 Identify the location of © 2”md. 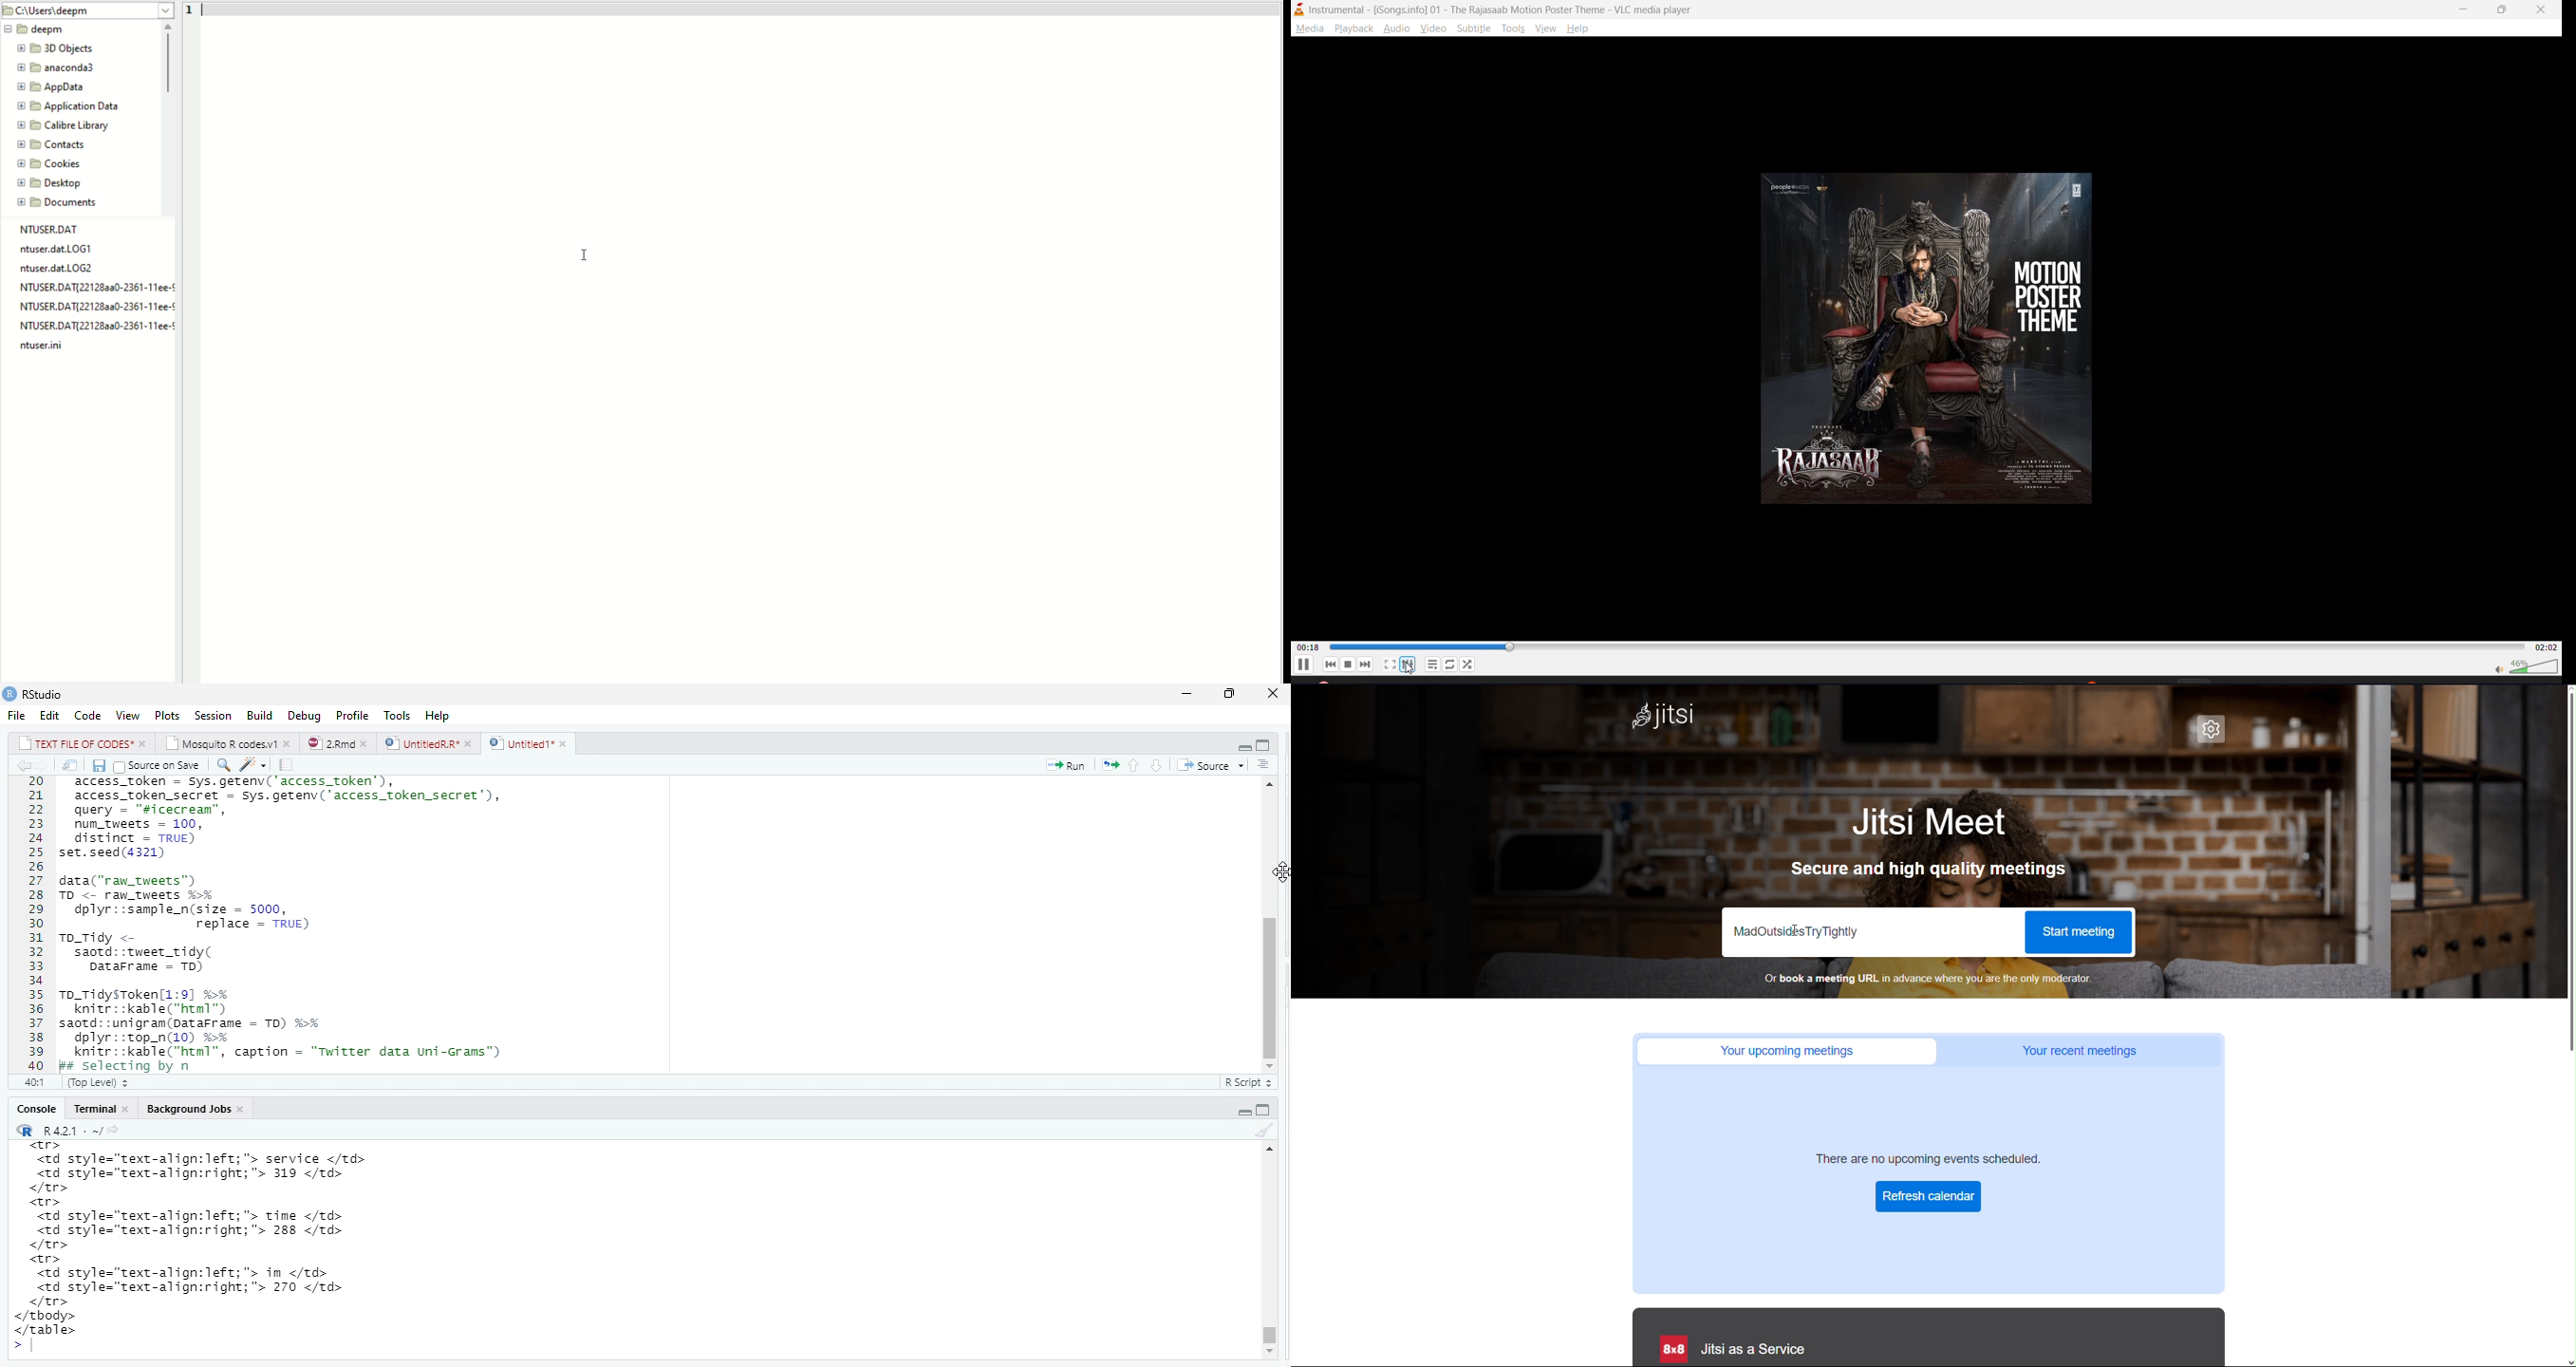
(339, 744).